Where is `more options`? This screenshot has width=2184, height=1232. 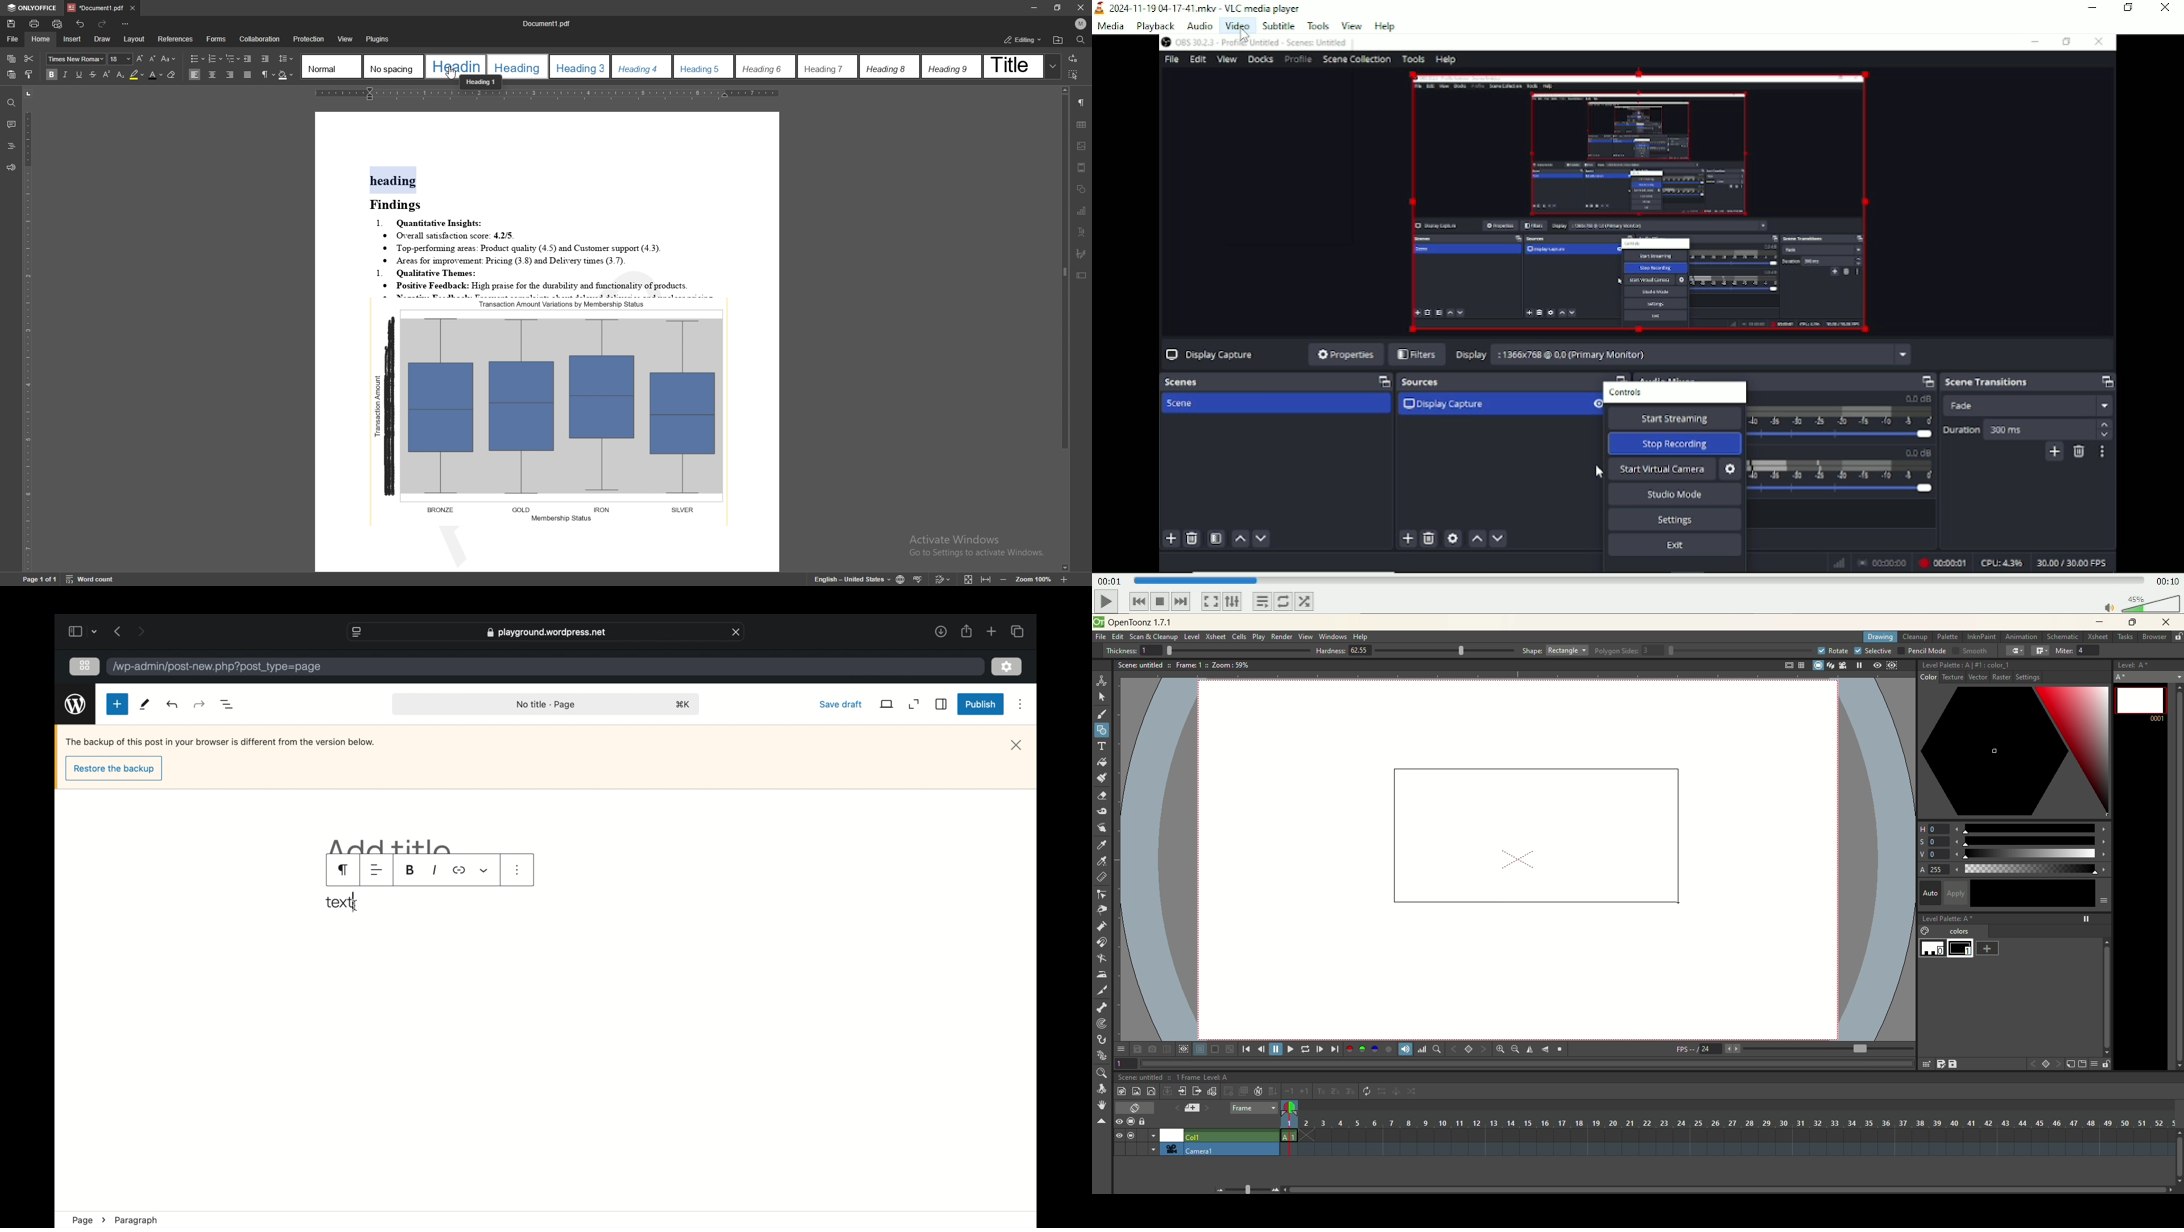 more options is located at coordinates (518, 870).